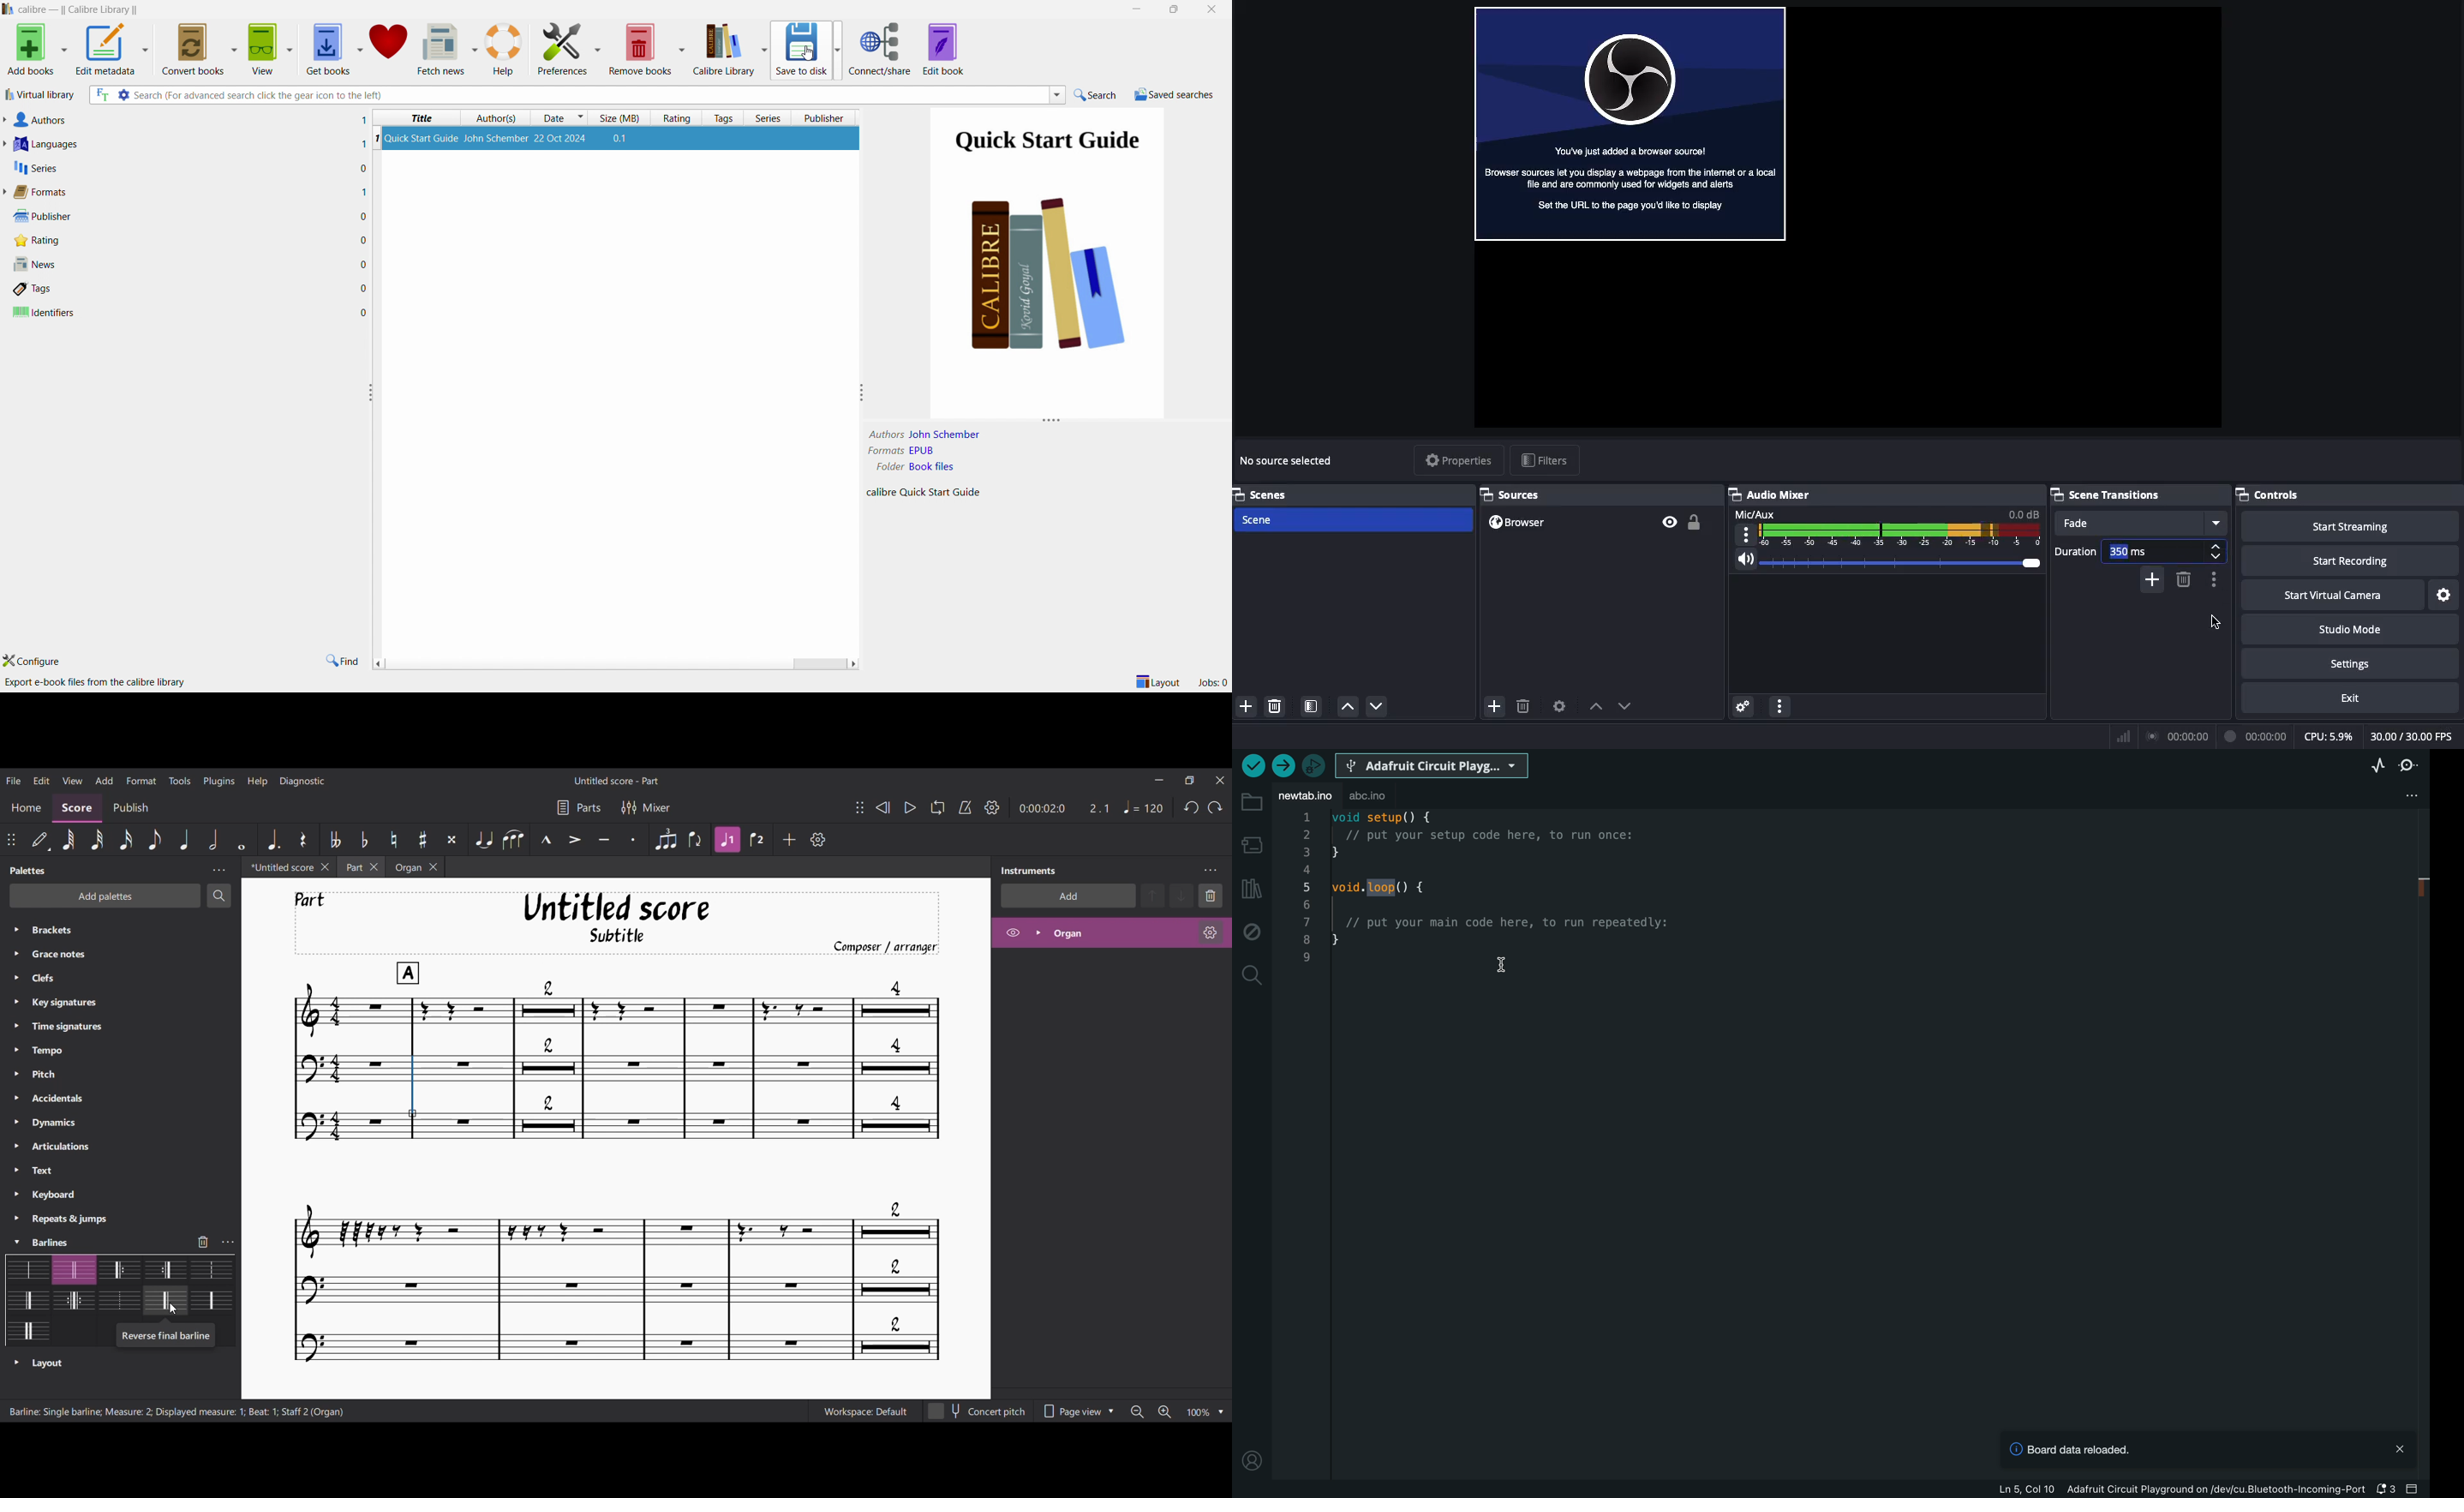 The width and height of the screenshot is (2464, 1512). Describe the element at coordinates (1154, 682) in the screenshot. I see `layout` at that location.